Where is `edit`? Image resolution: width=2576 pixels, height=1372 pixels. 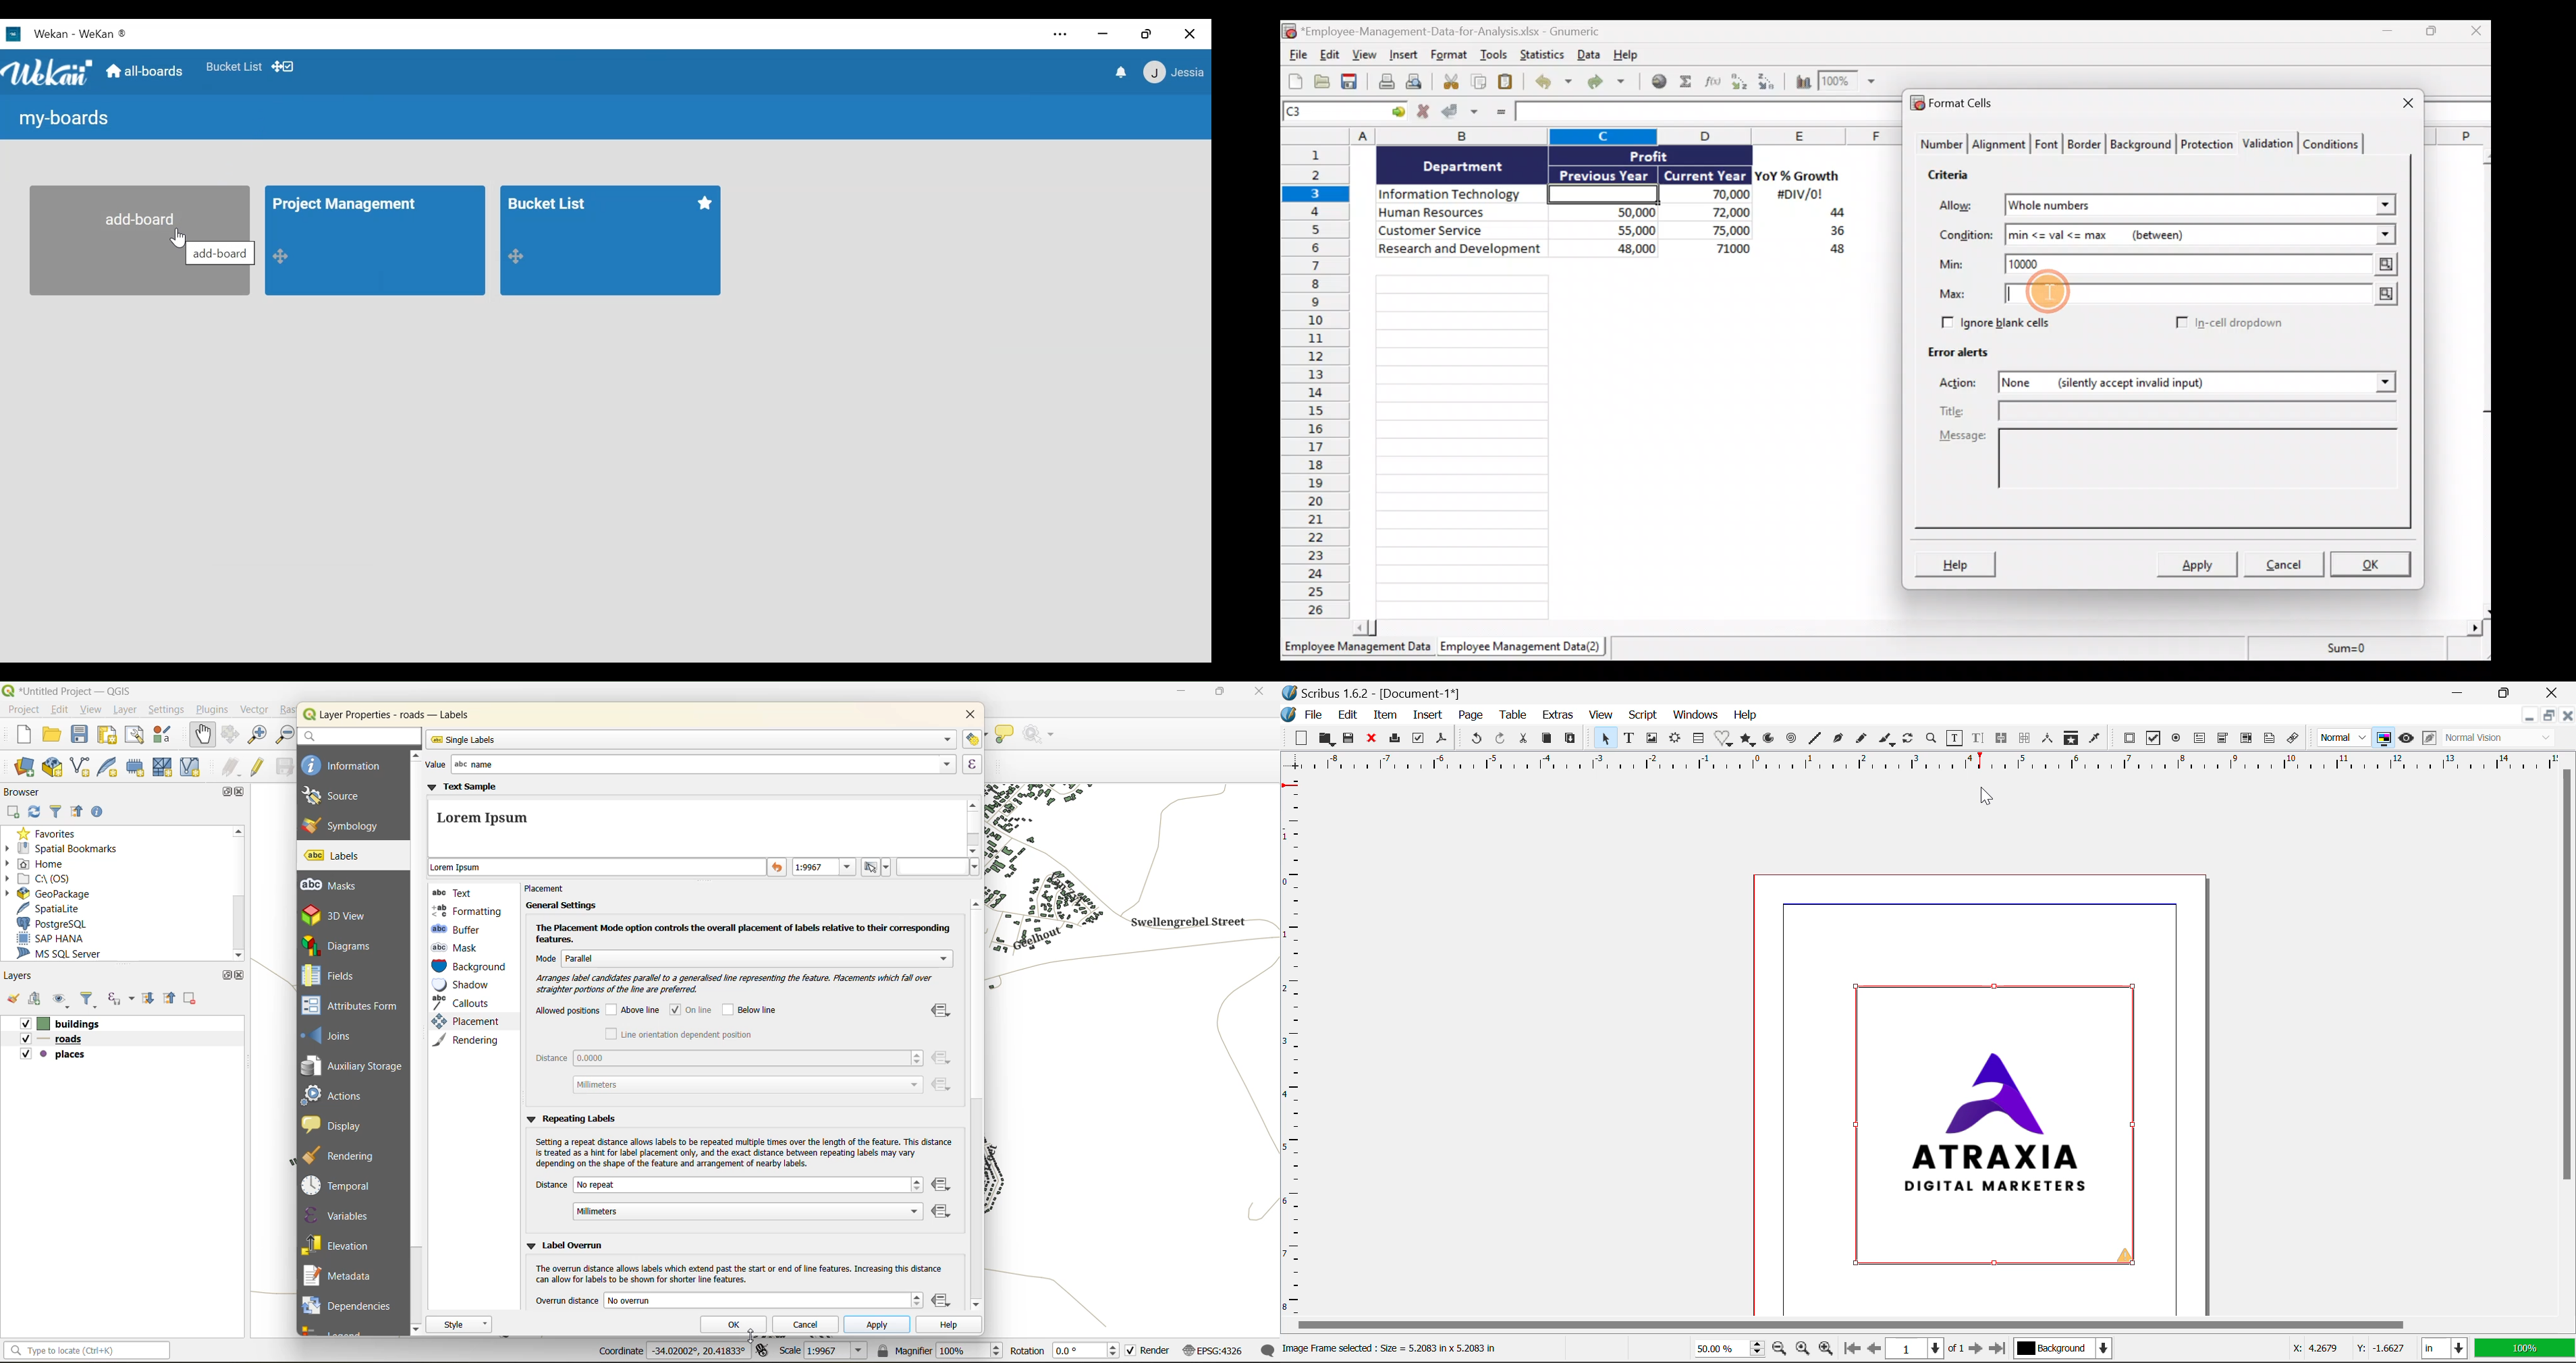 edit is located at coordinates (61, 711).